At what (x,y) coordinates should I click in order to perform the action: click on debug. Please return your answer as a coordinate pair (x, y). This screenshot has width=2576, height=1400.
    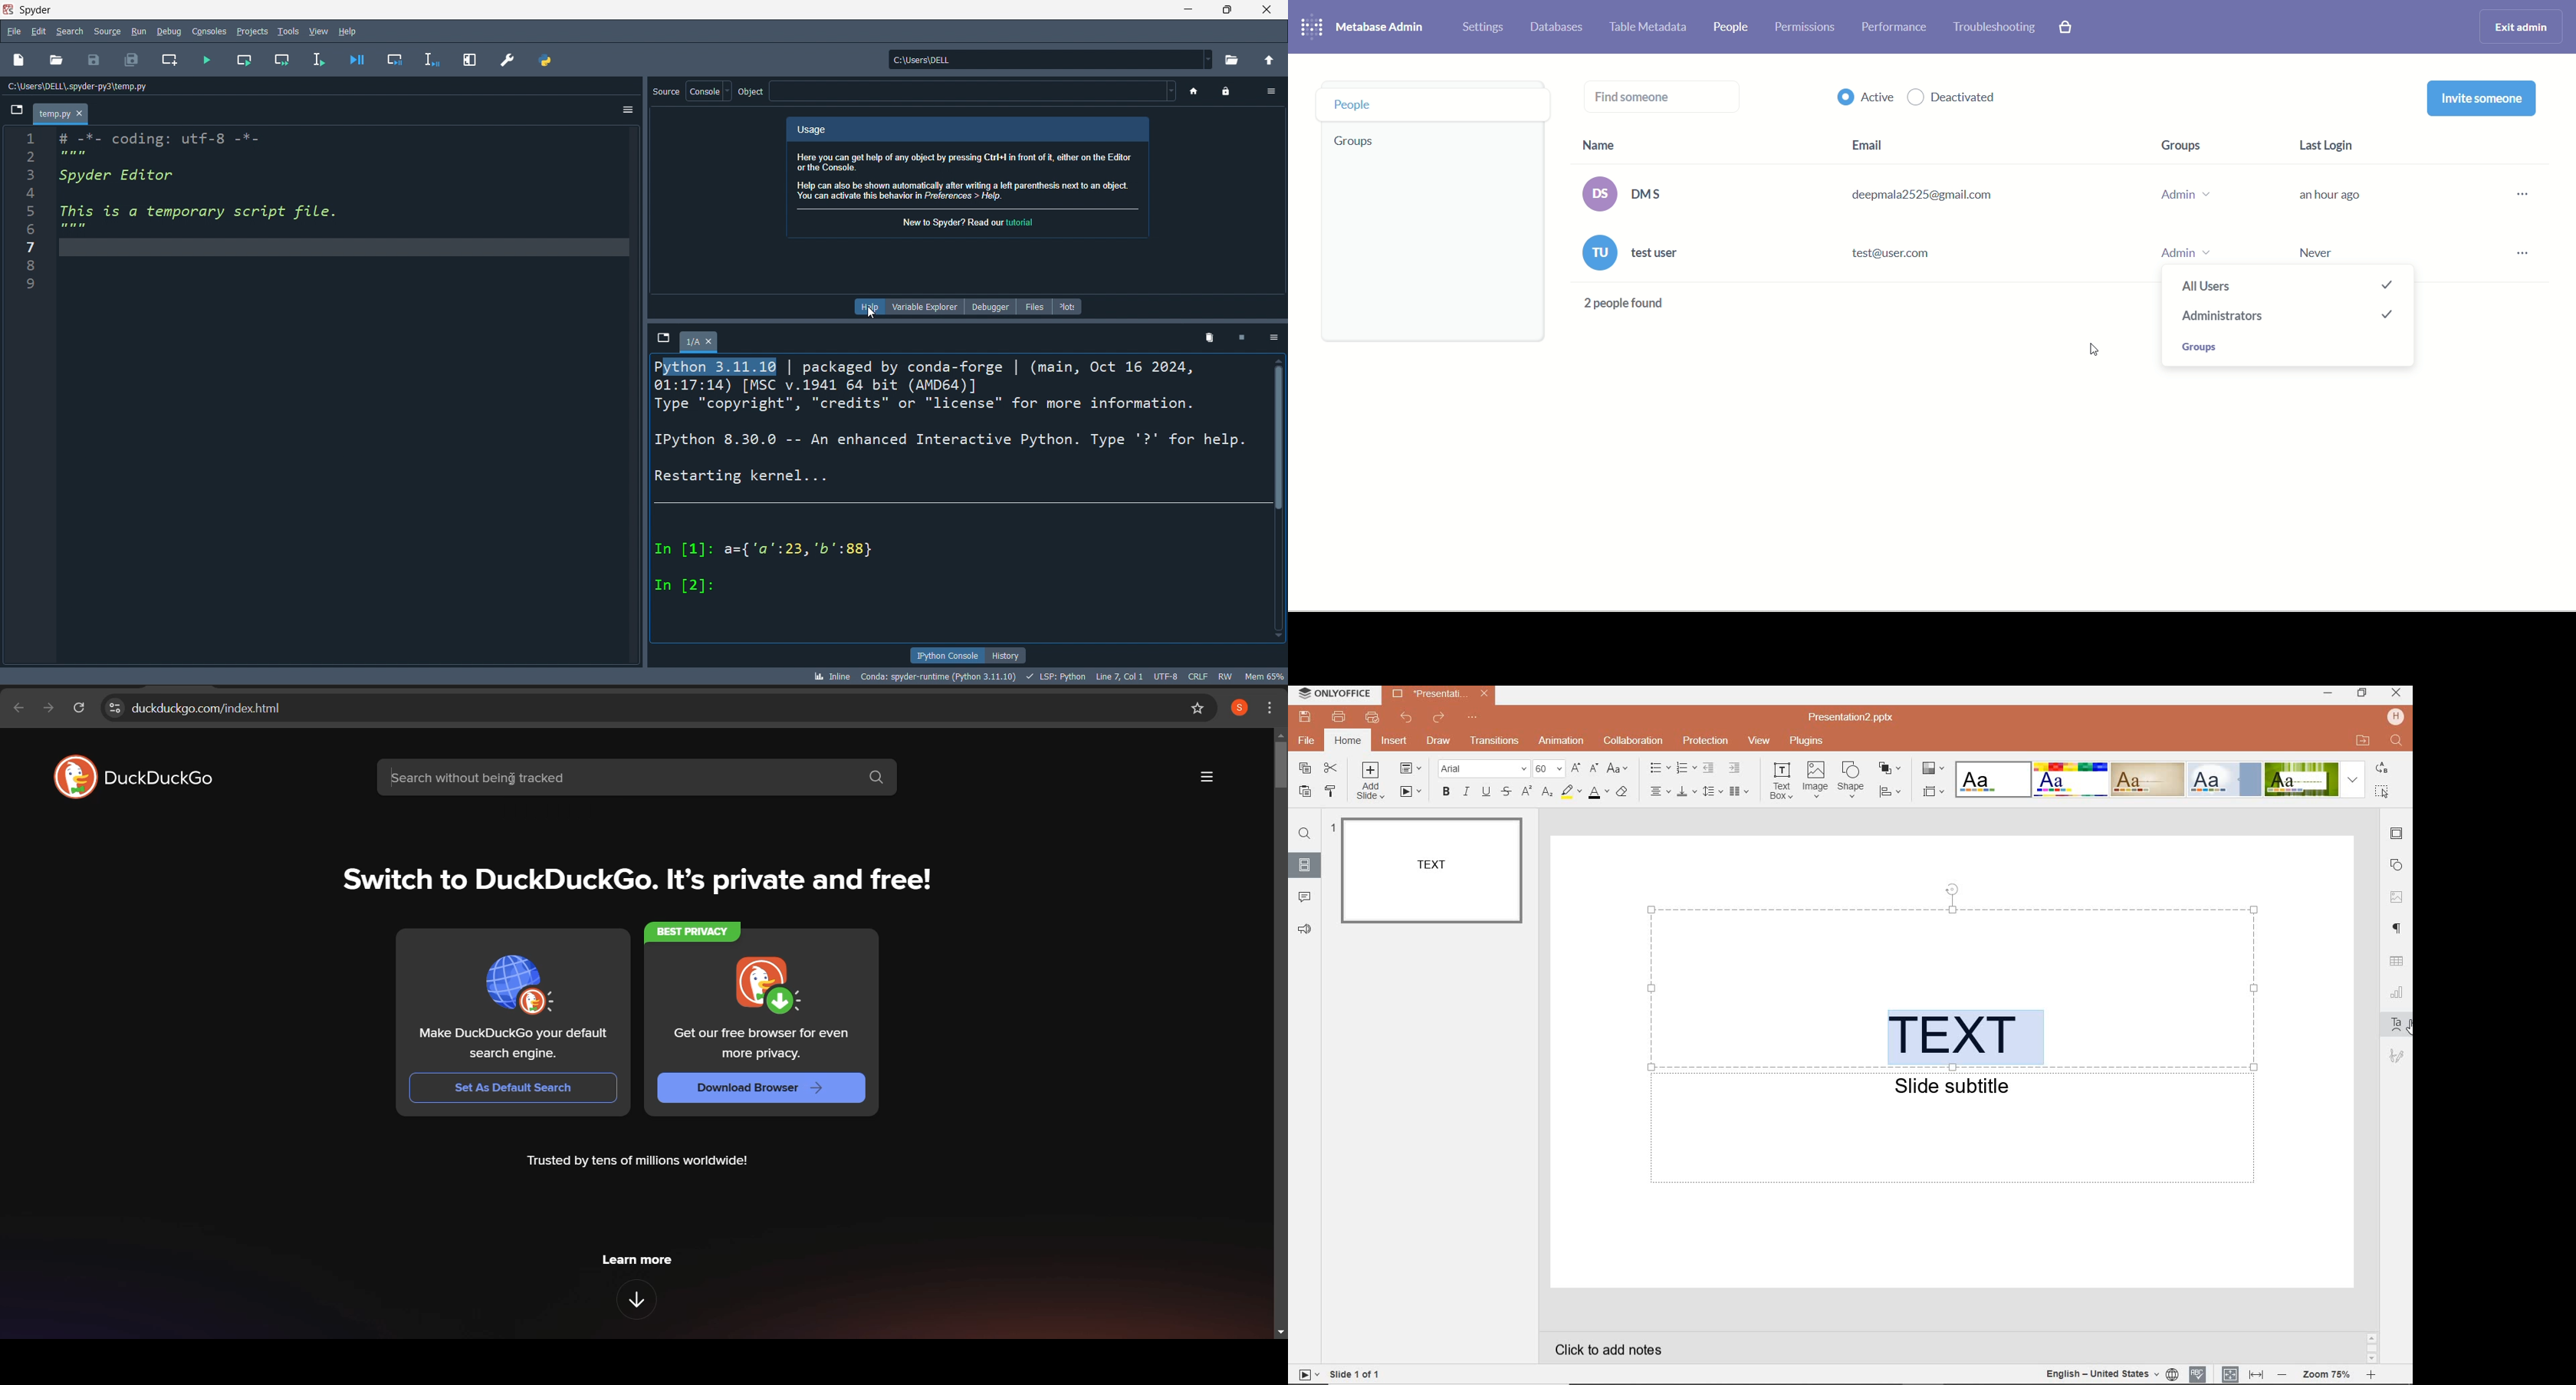
    Looking at the image, I should click on (165, 32).